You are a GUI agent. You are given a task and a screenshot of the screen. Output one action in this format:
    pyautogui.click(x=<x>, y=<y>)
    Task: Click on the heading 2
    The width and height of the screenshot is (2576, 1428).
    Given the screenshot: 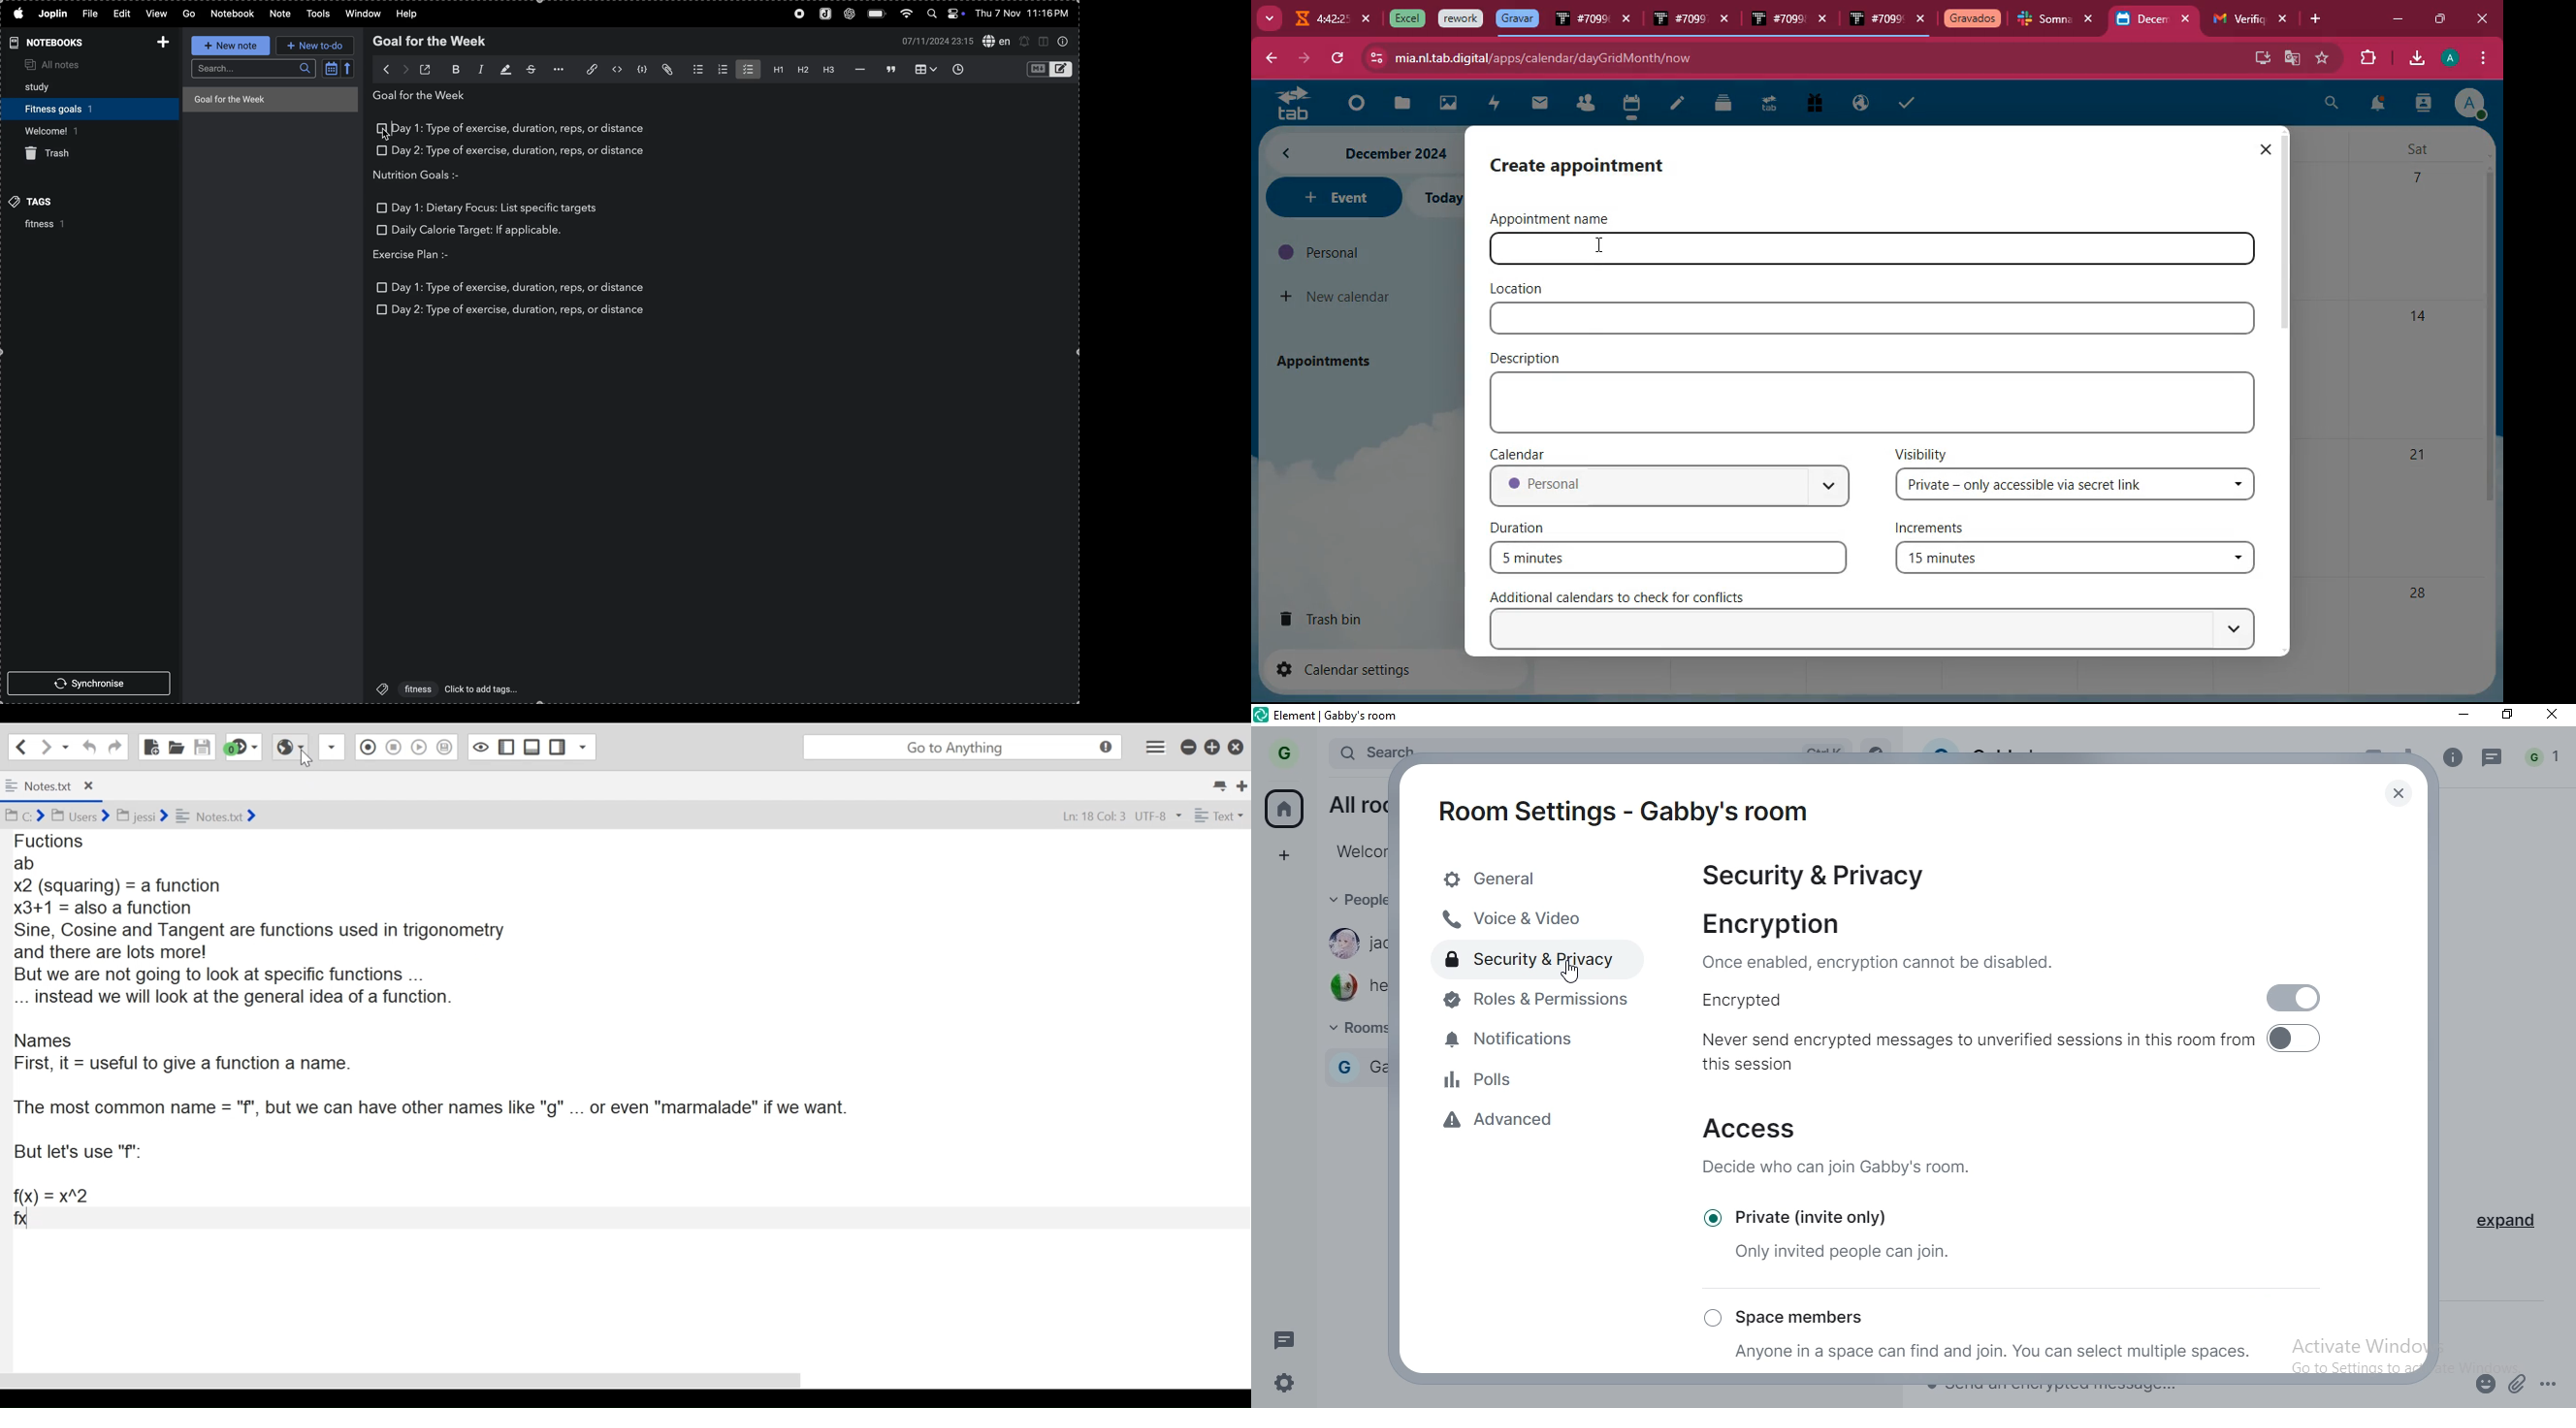 What is the action you would take?
    pyautogui.click(x=801, y=69)
    